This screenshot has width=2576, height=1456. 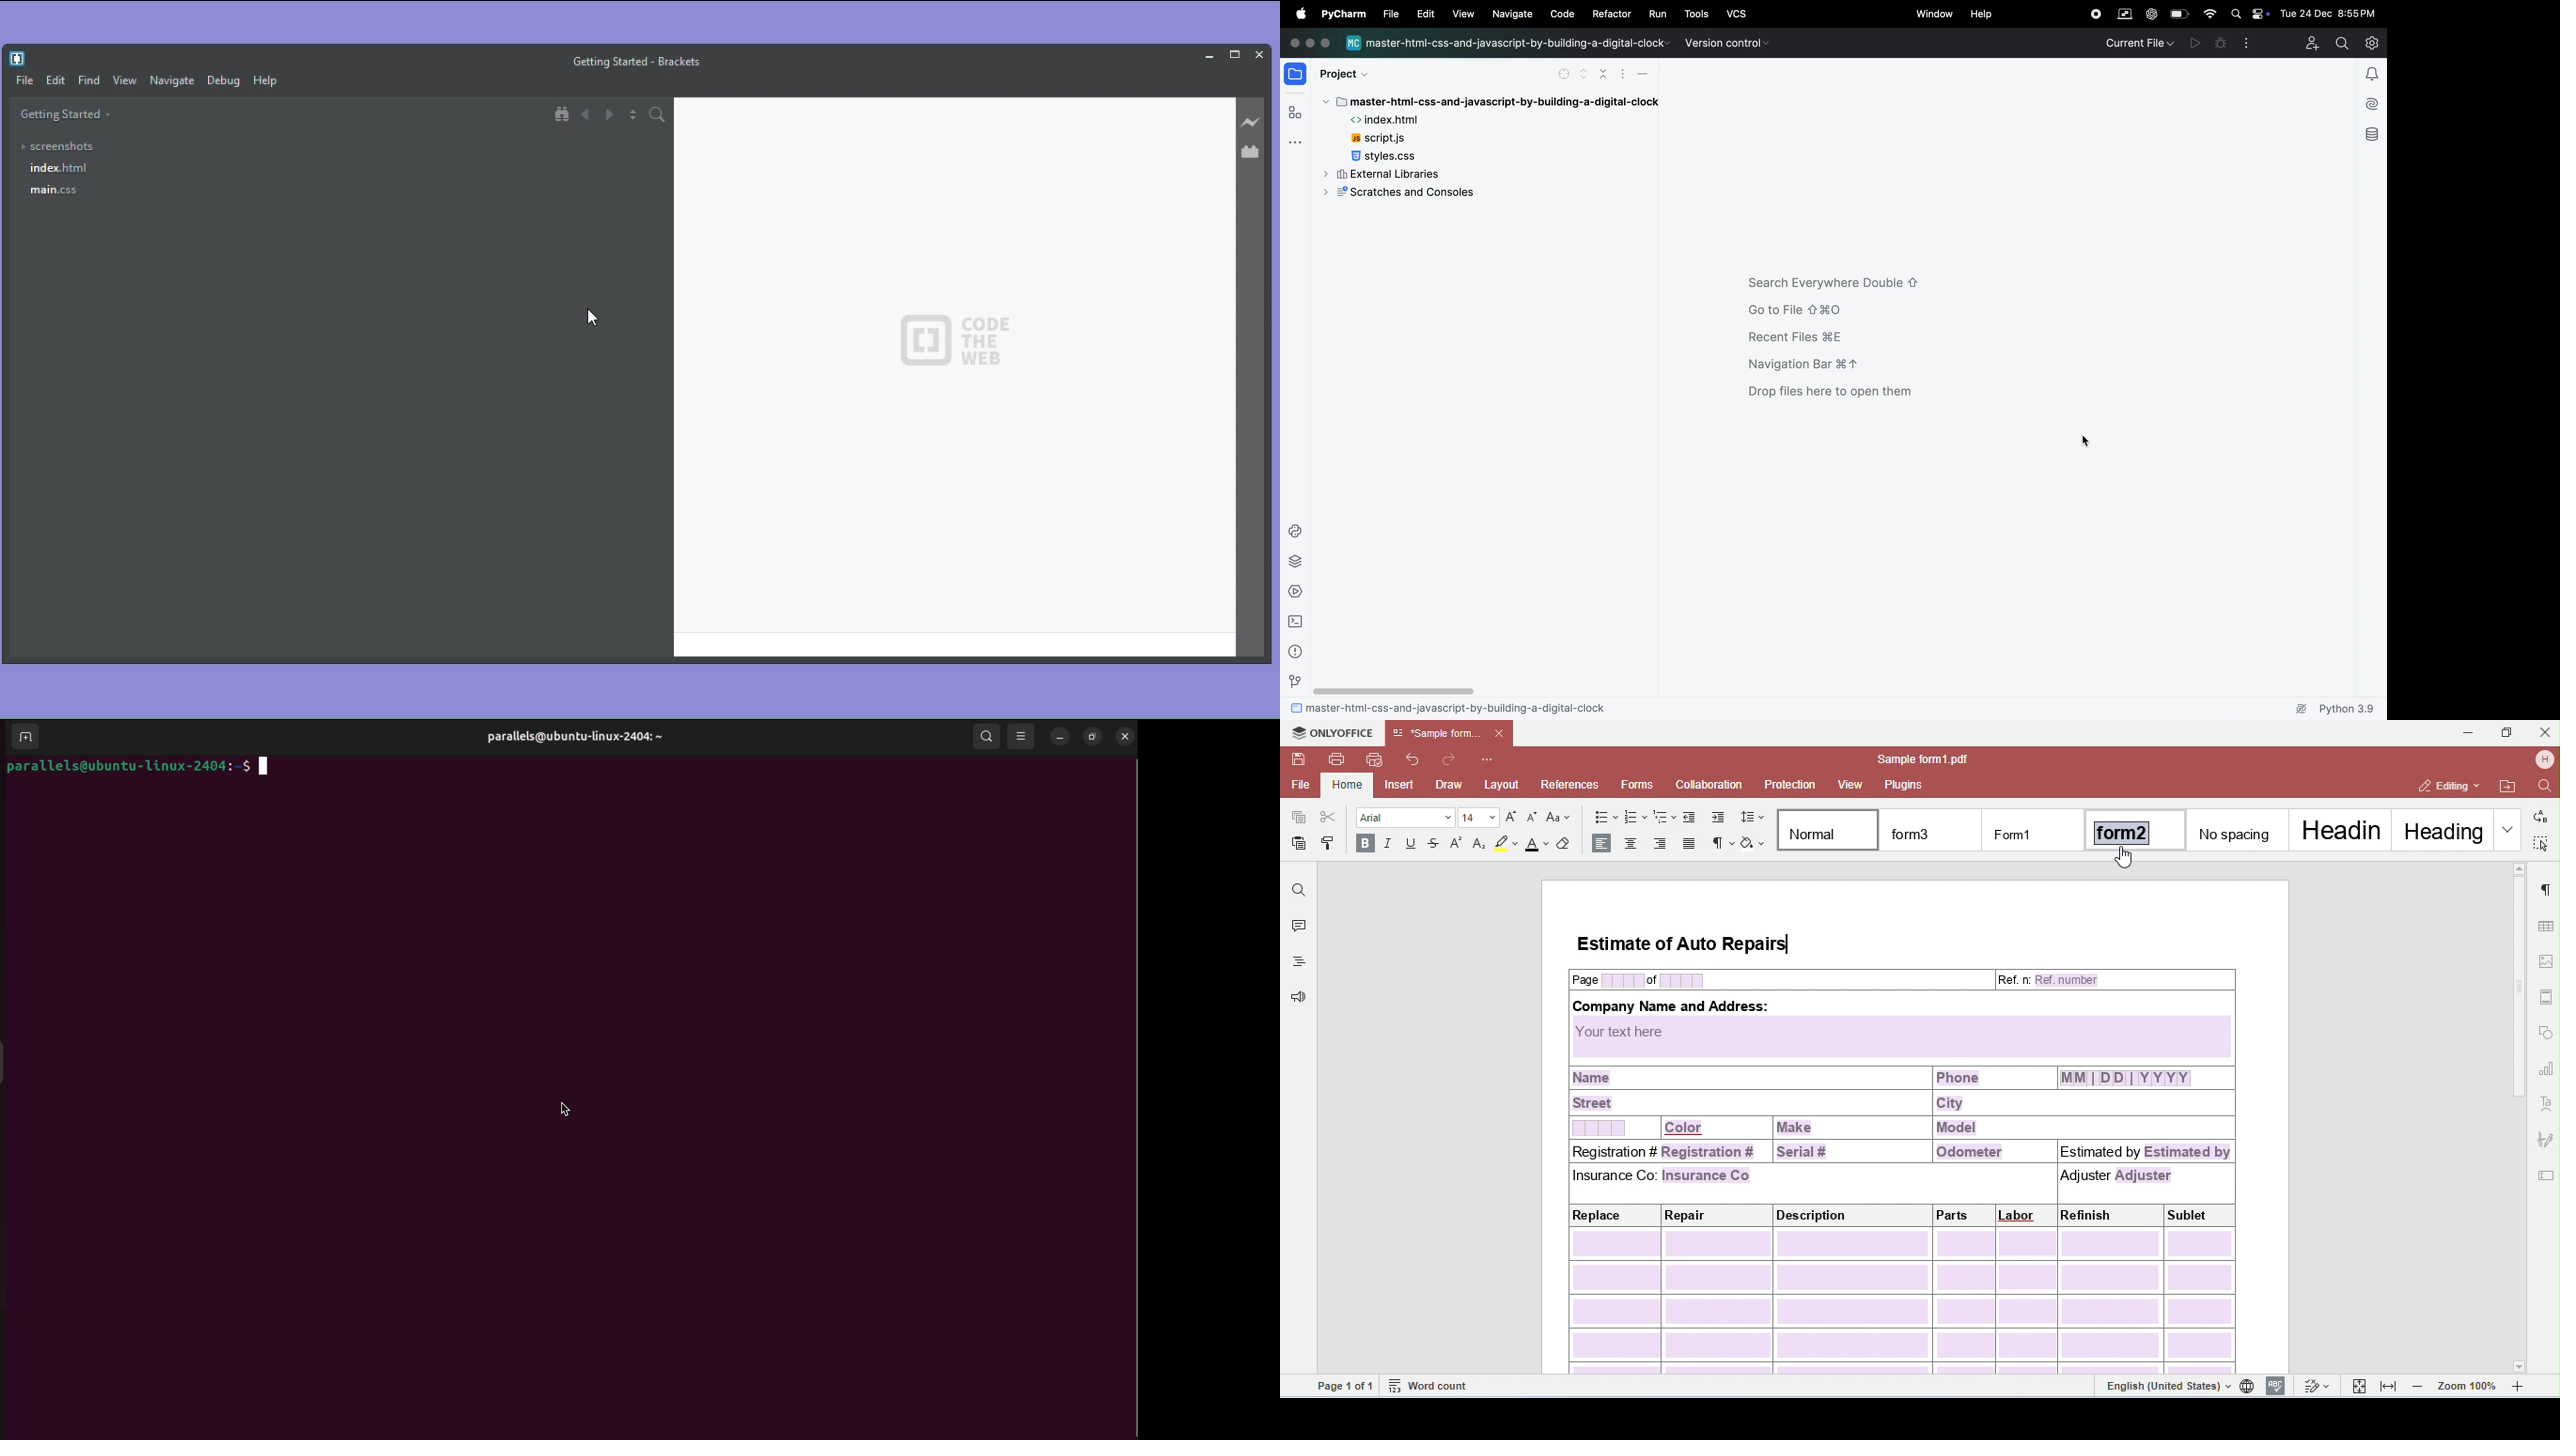 I want to click on settings, so click(x=2374, y=41).